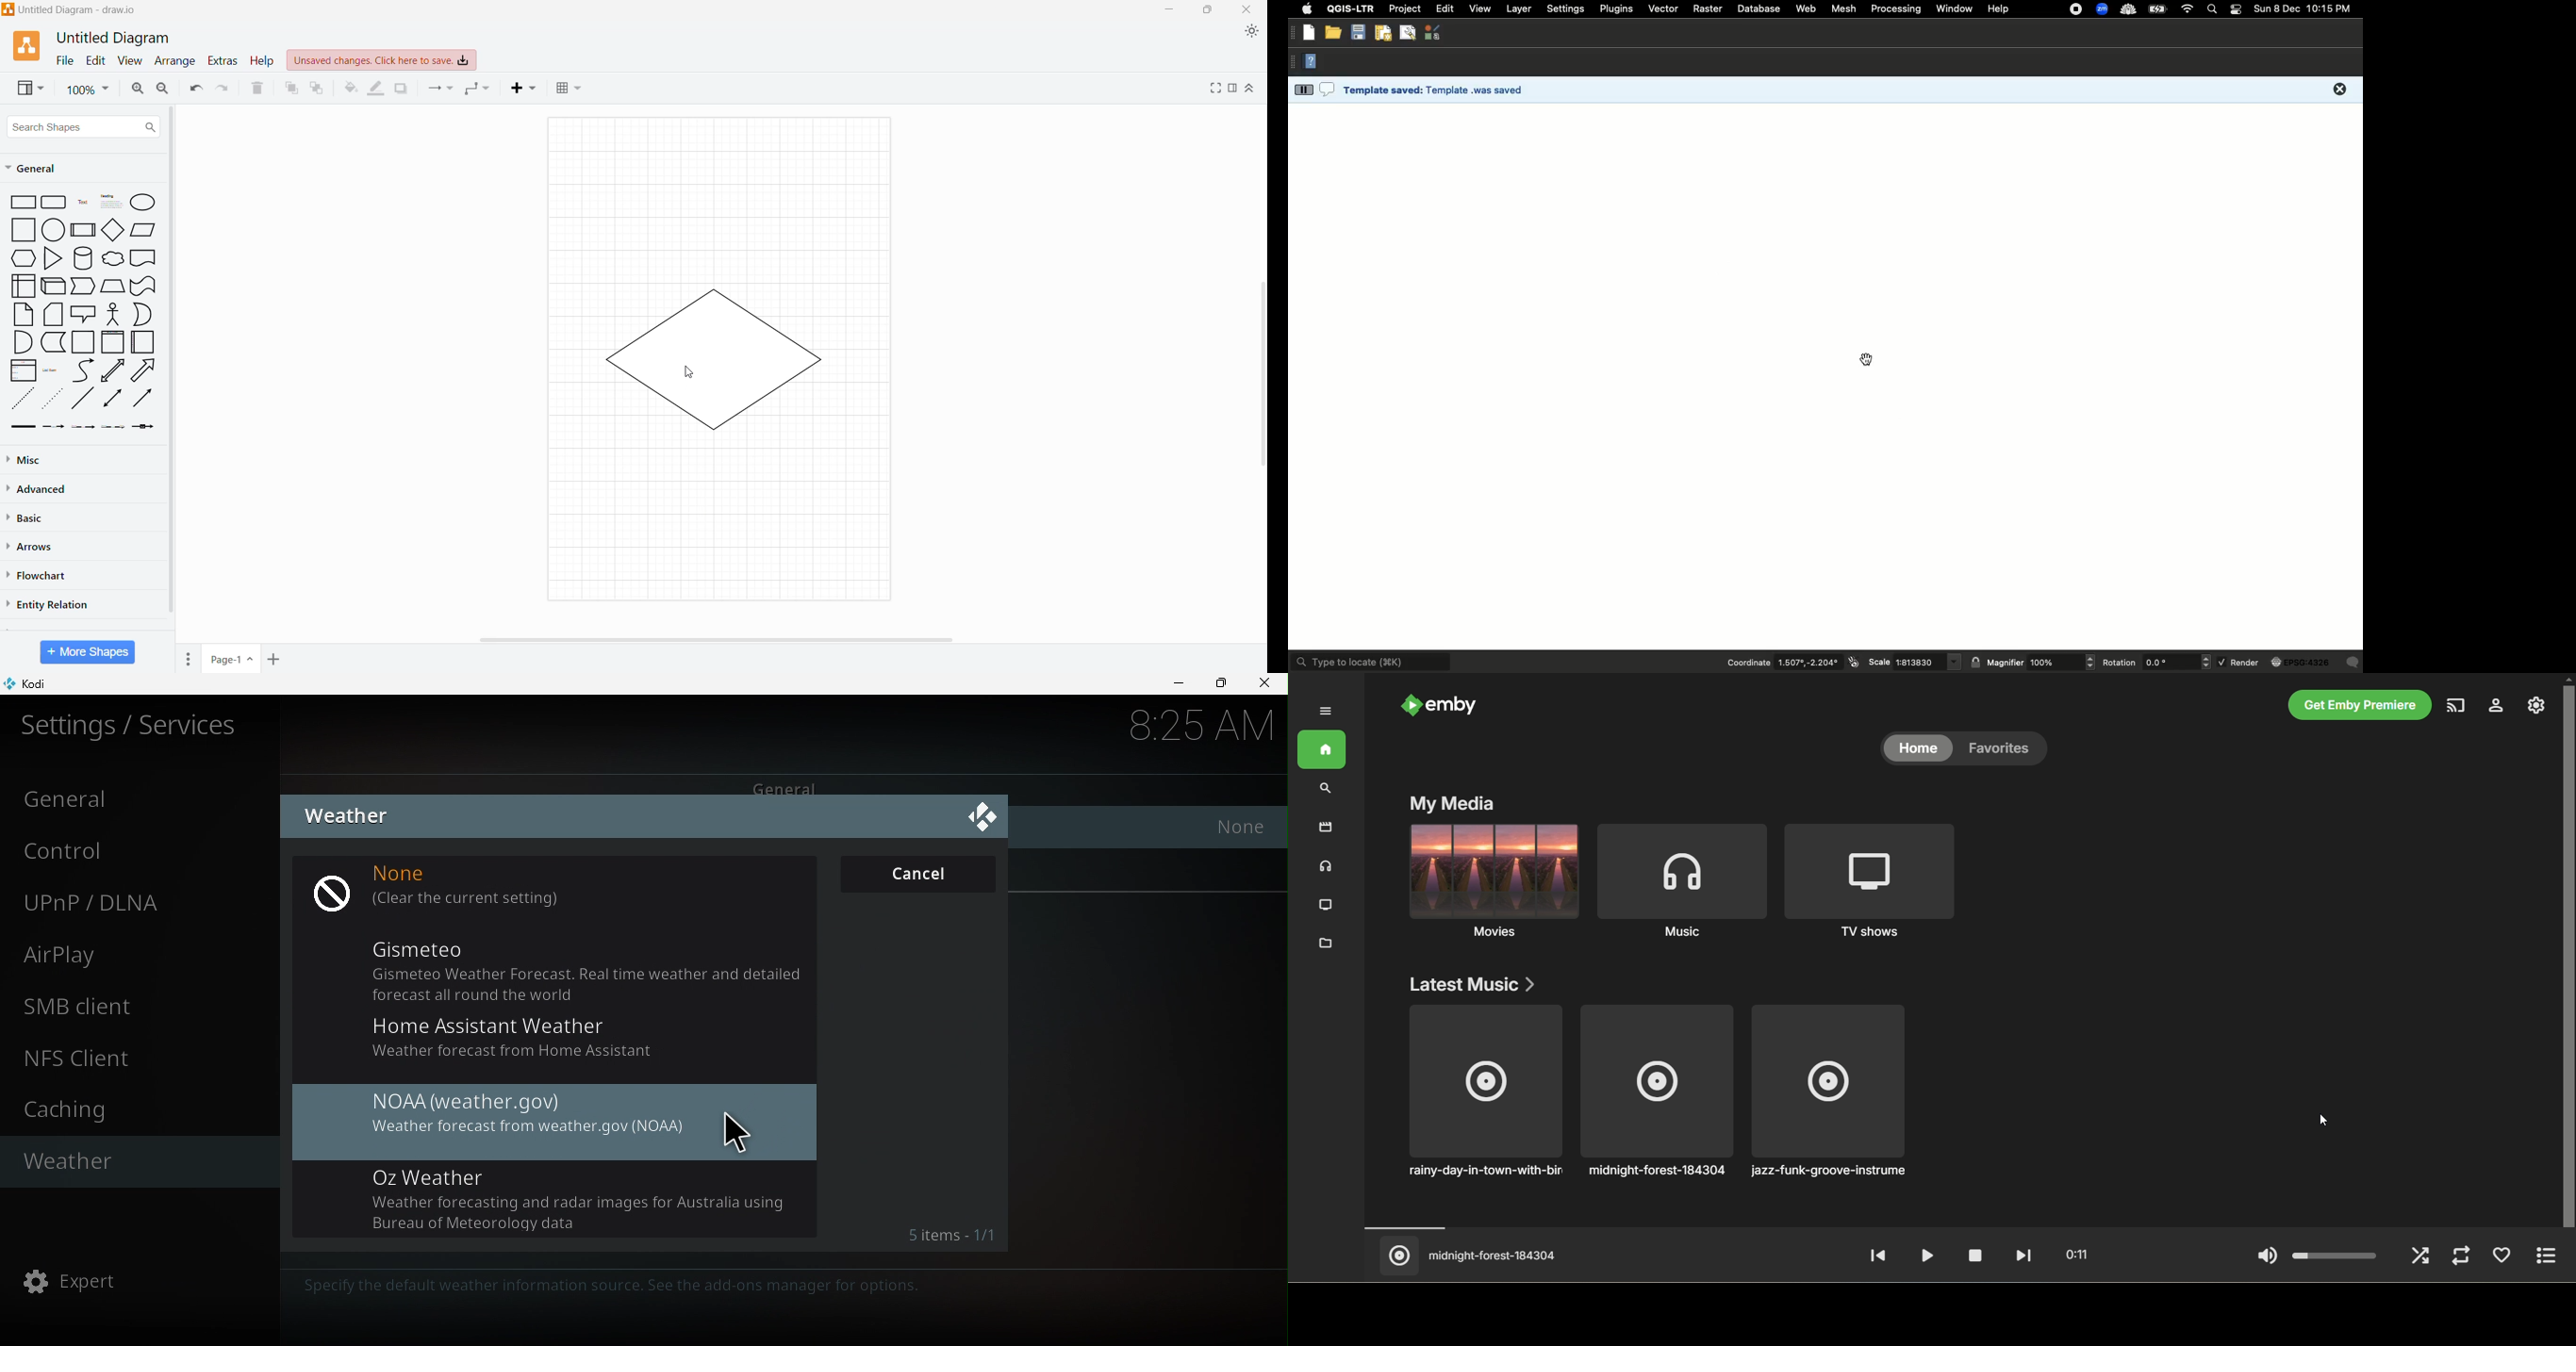  What do you see at coordinates (138, 796) in the screenshot?
I see `General` at bounding box center [138, 796].